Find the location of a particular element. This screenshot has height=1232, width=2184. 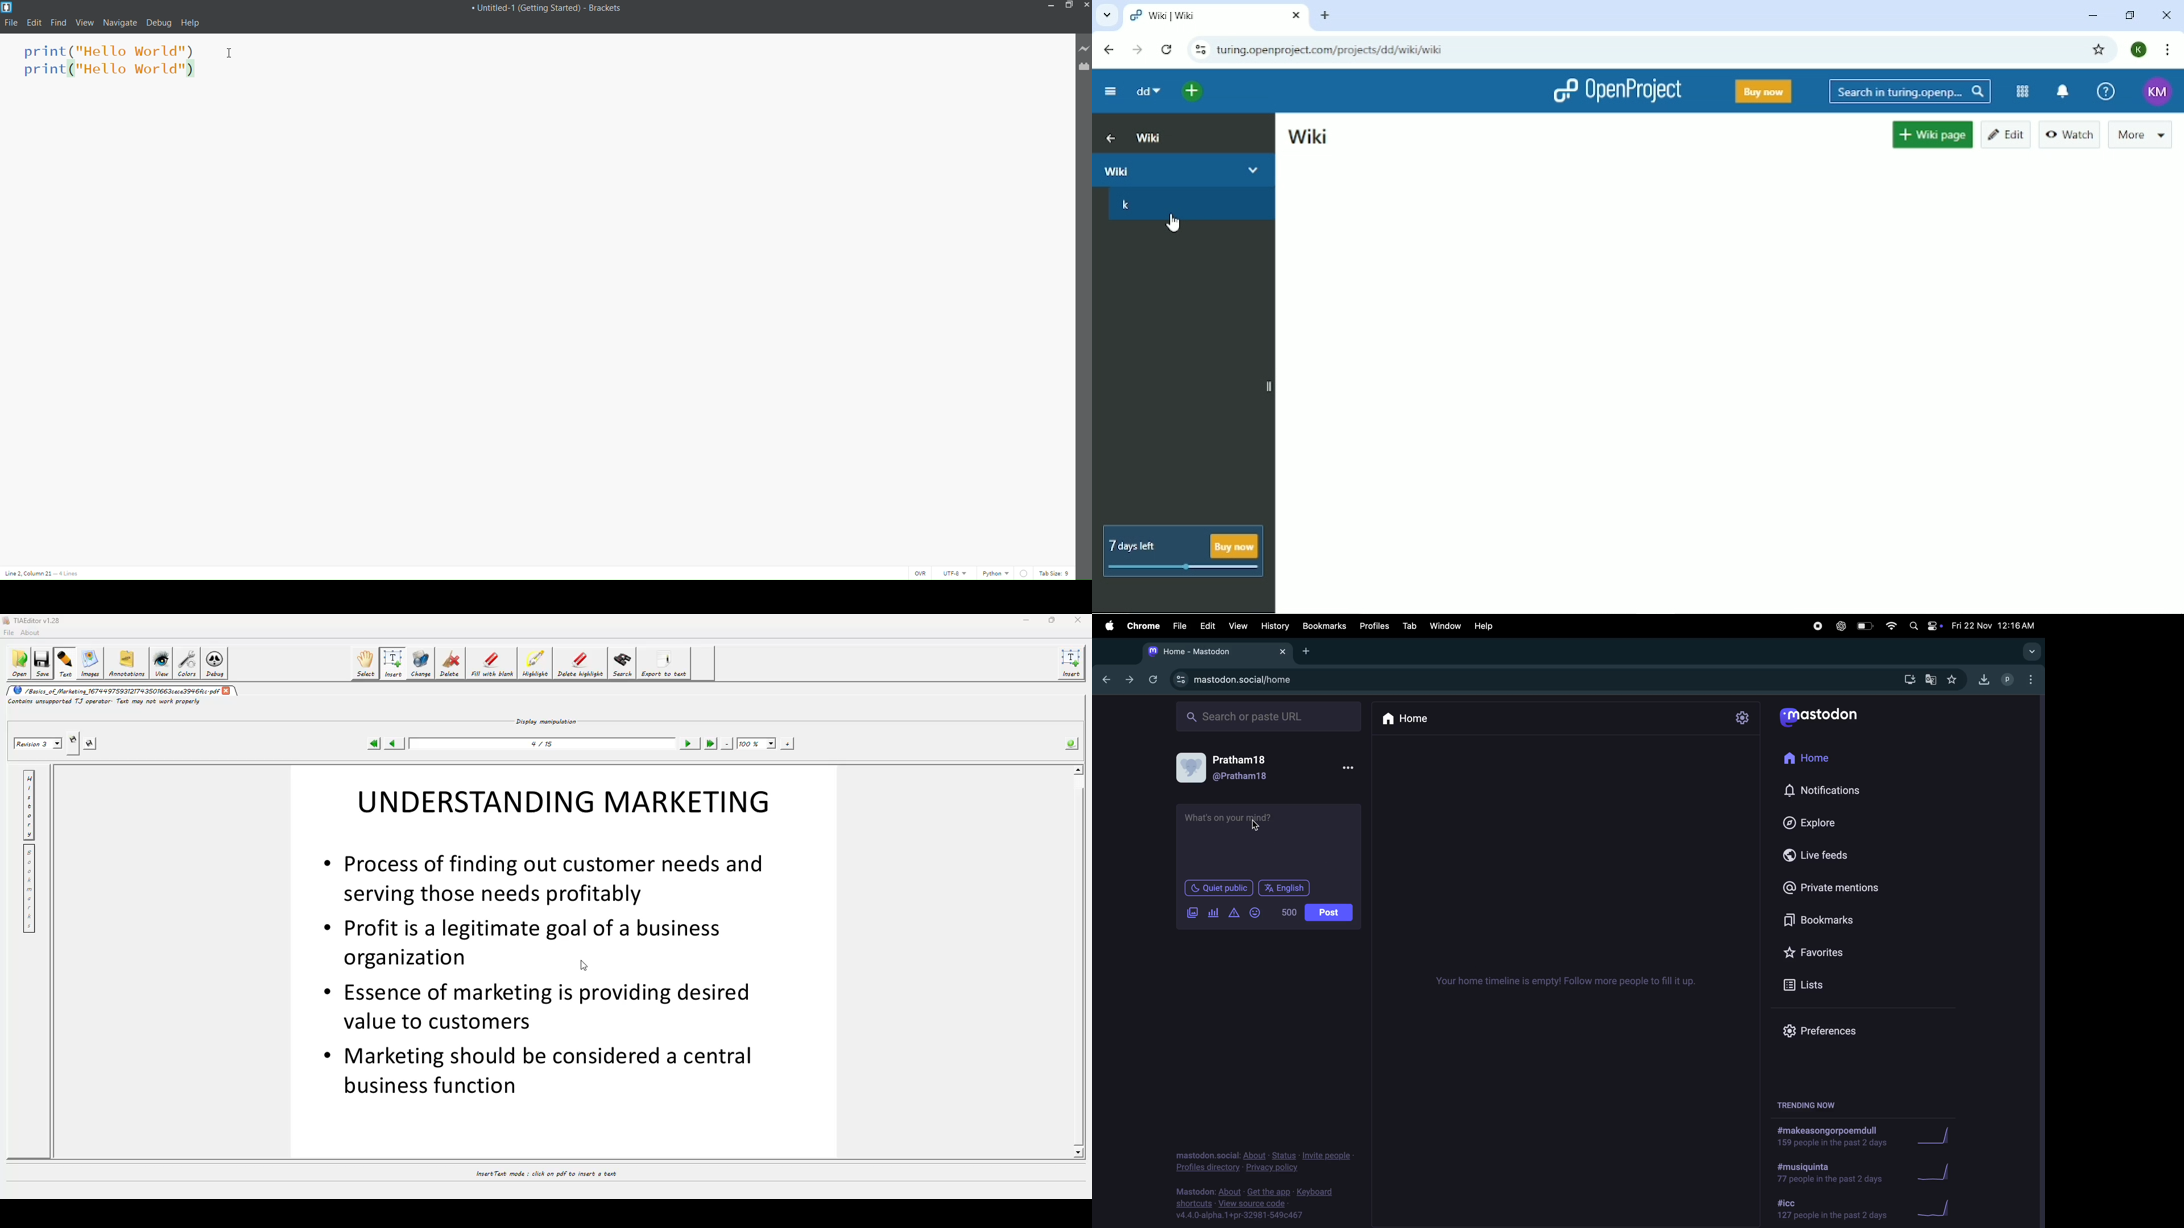

find is located at coordinates (57, 22).